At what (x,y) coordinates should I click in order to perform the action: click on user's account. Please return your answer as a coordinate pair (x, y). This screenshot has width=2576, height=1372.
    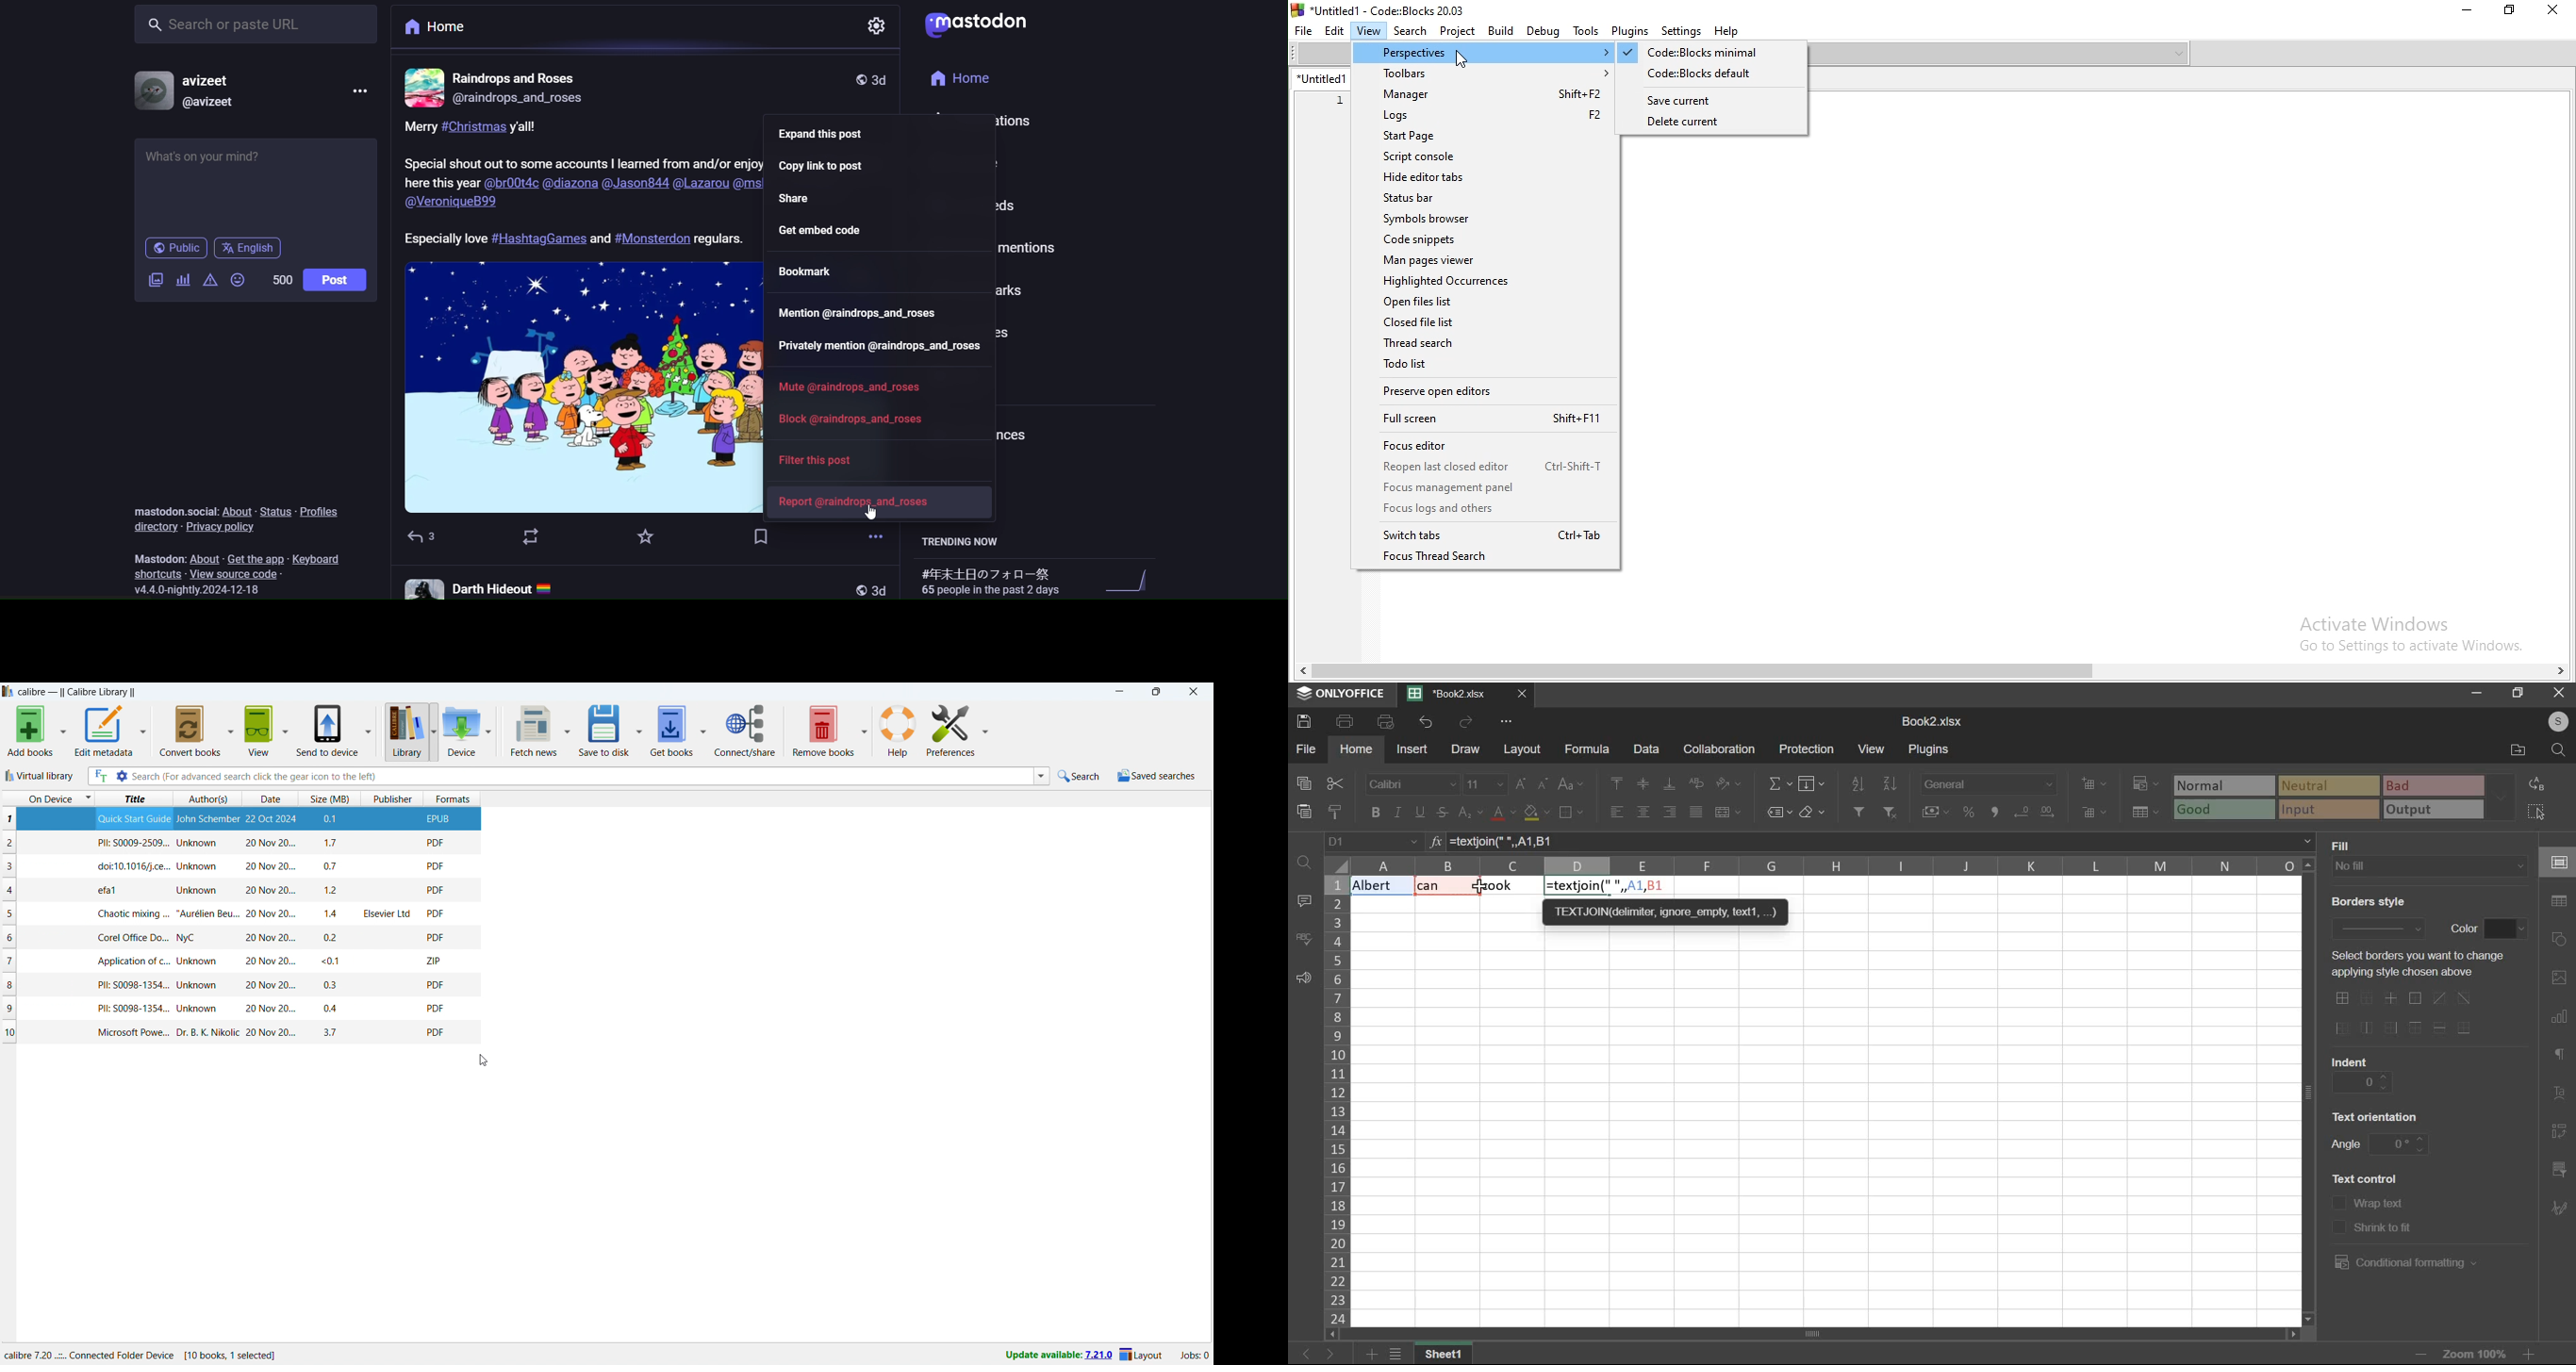
    Looking at the image, I should click on (2550, 720).